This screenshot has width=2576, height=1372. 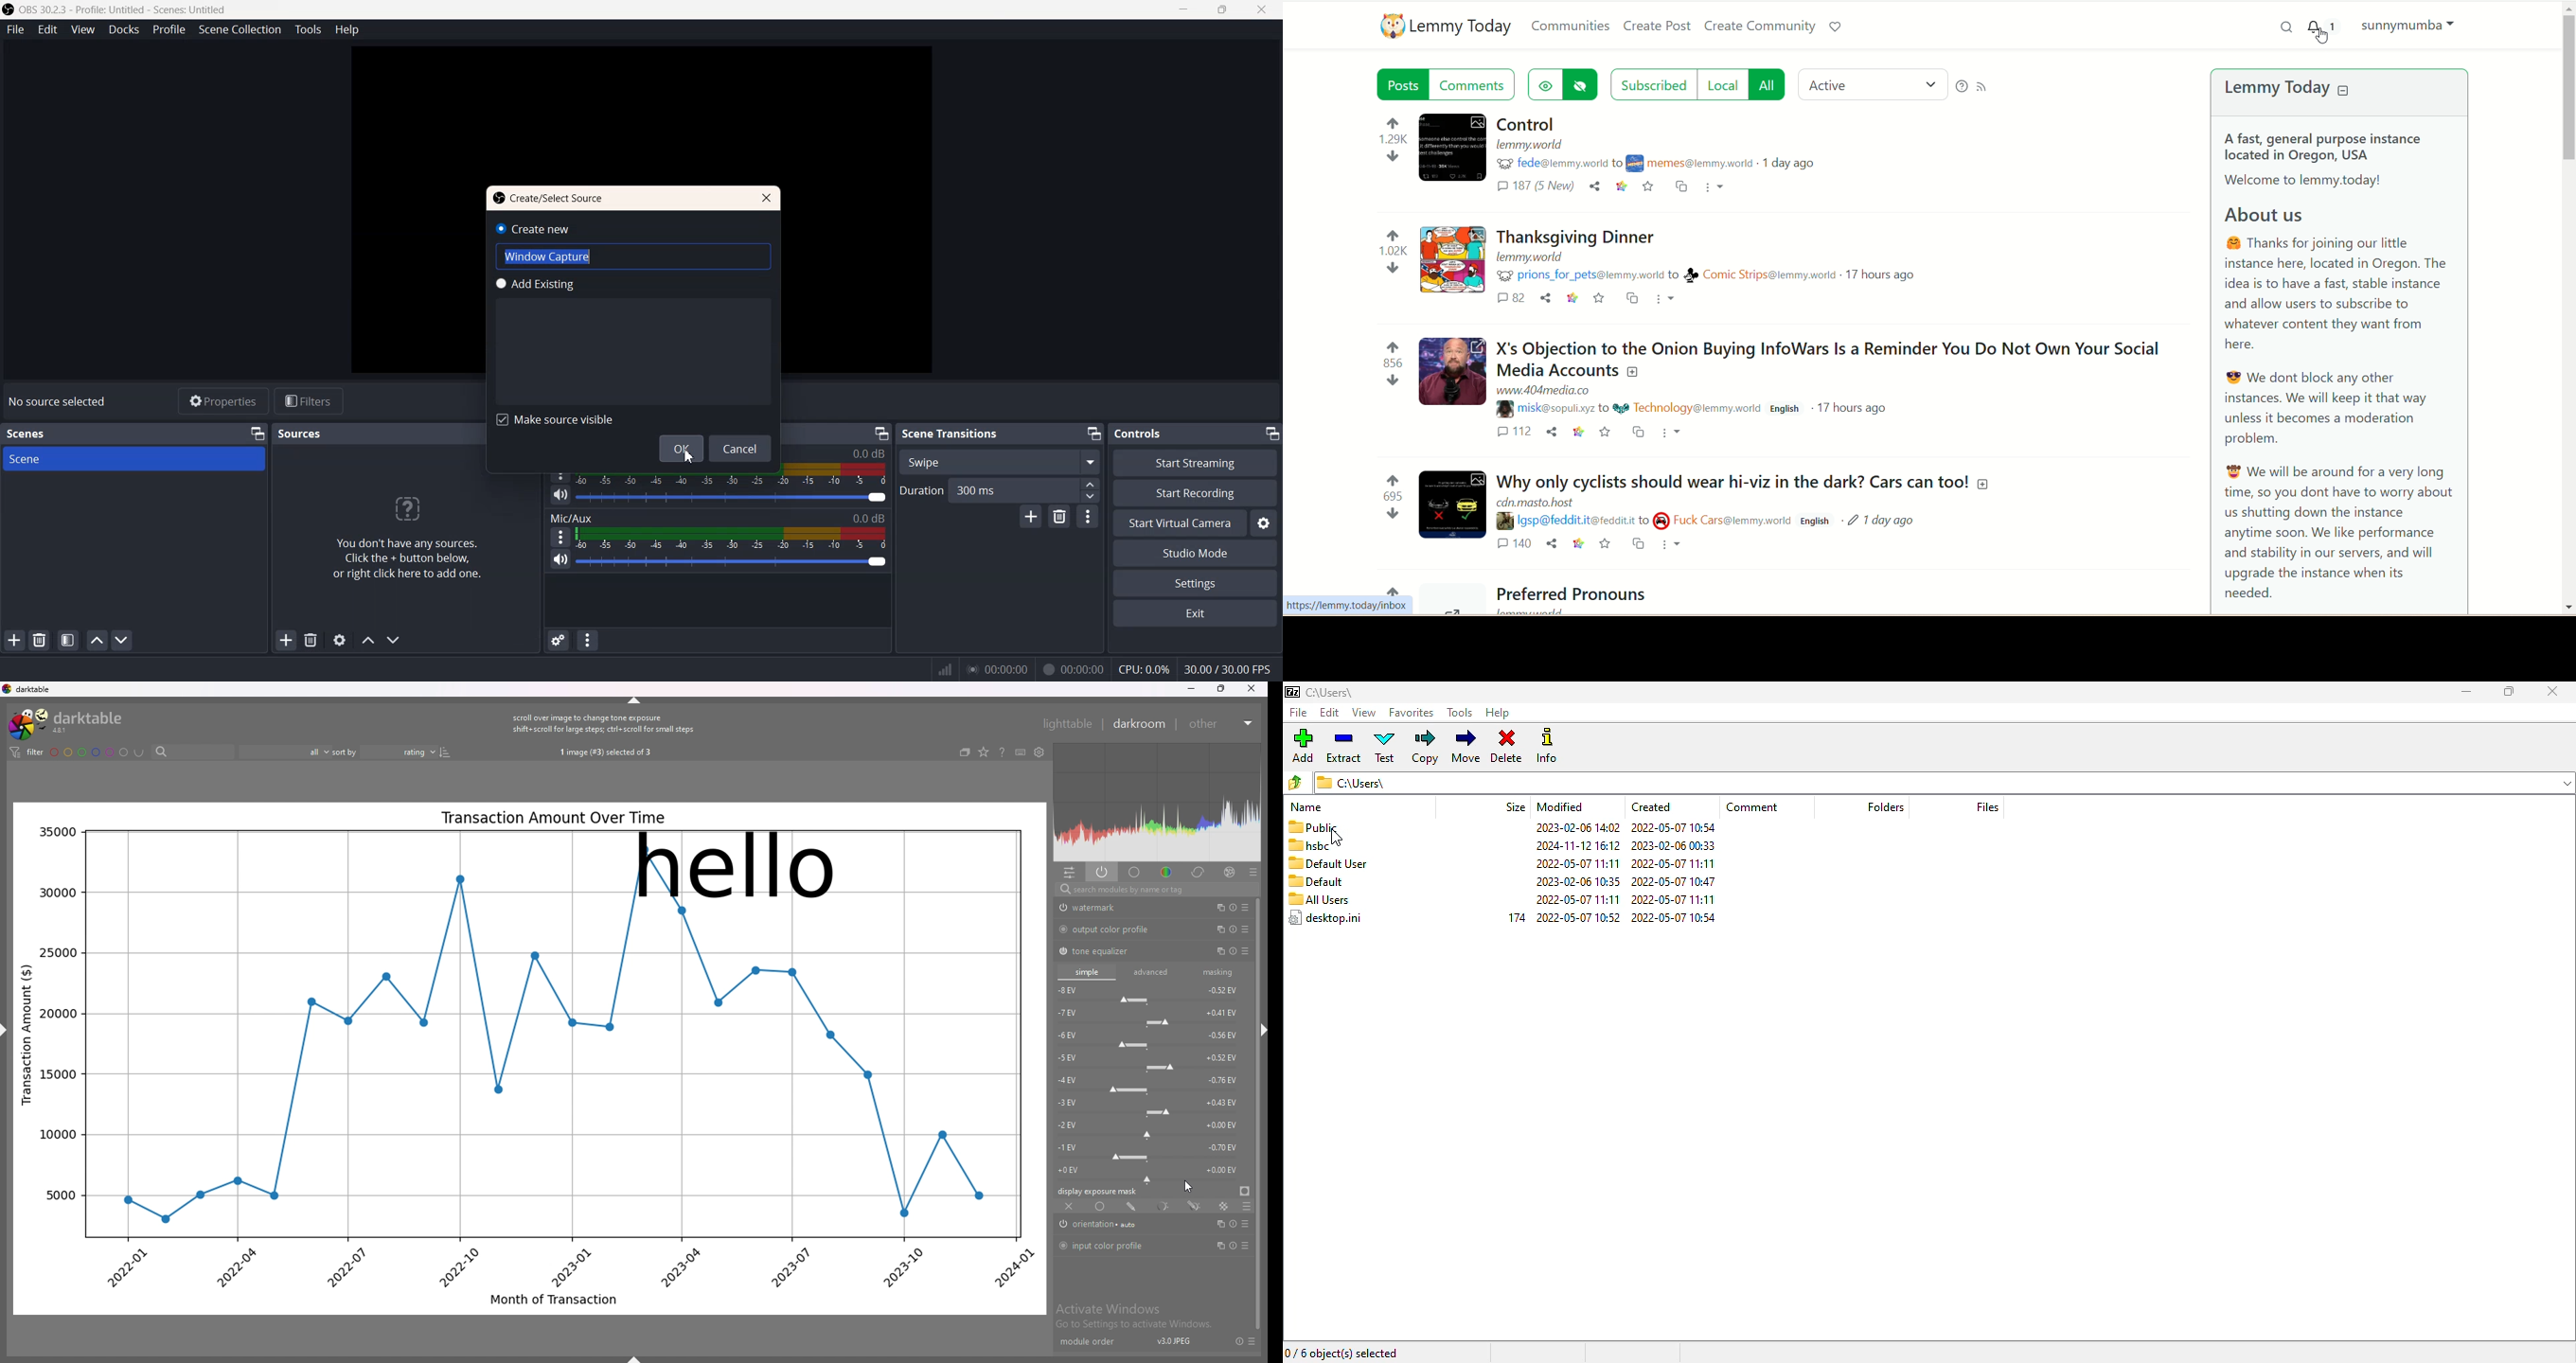 I want to click on Scene Collection, so click(x=239, y=29).